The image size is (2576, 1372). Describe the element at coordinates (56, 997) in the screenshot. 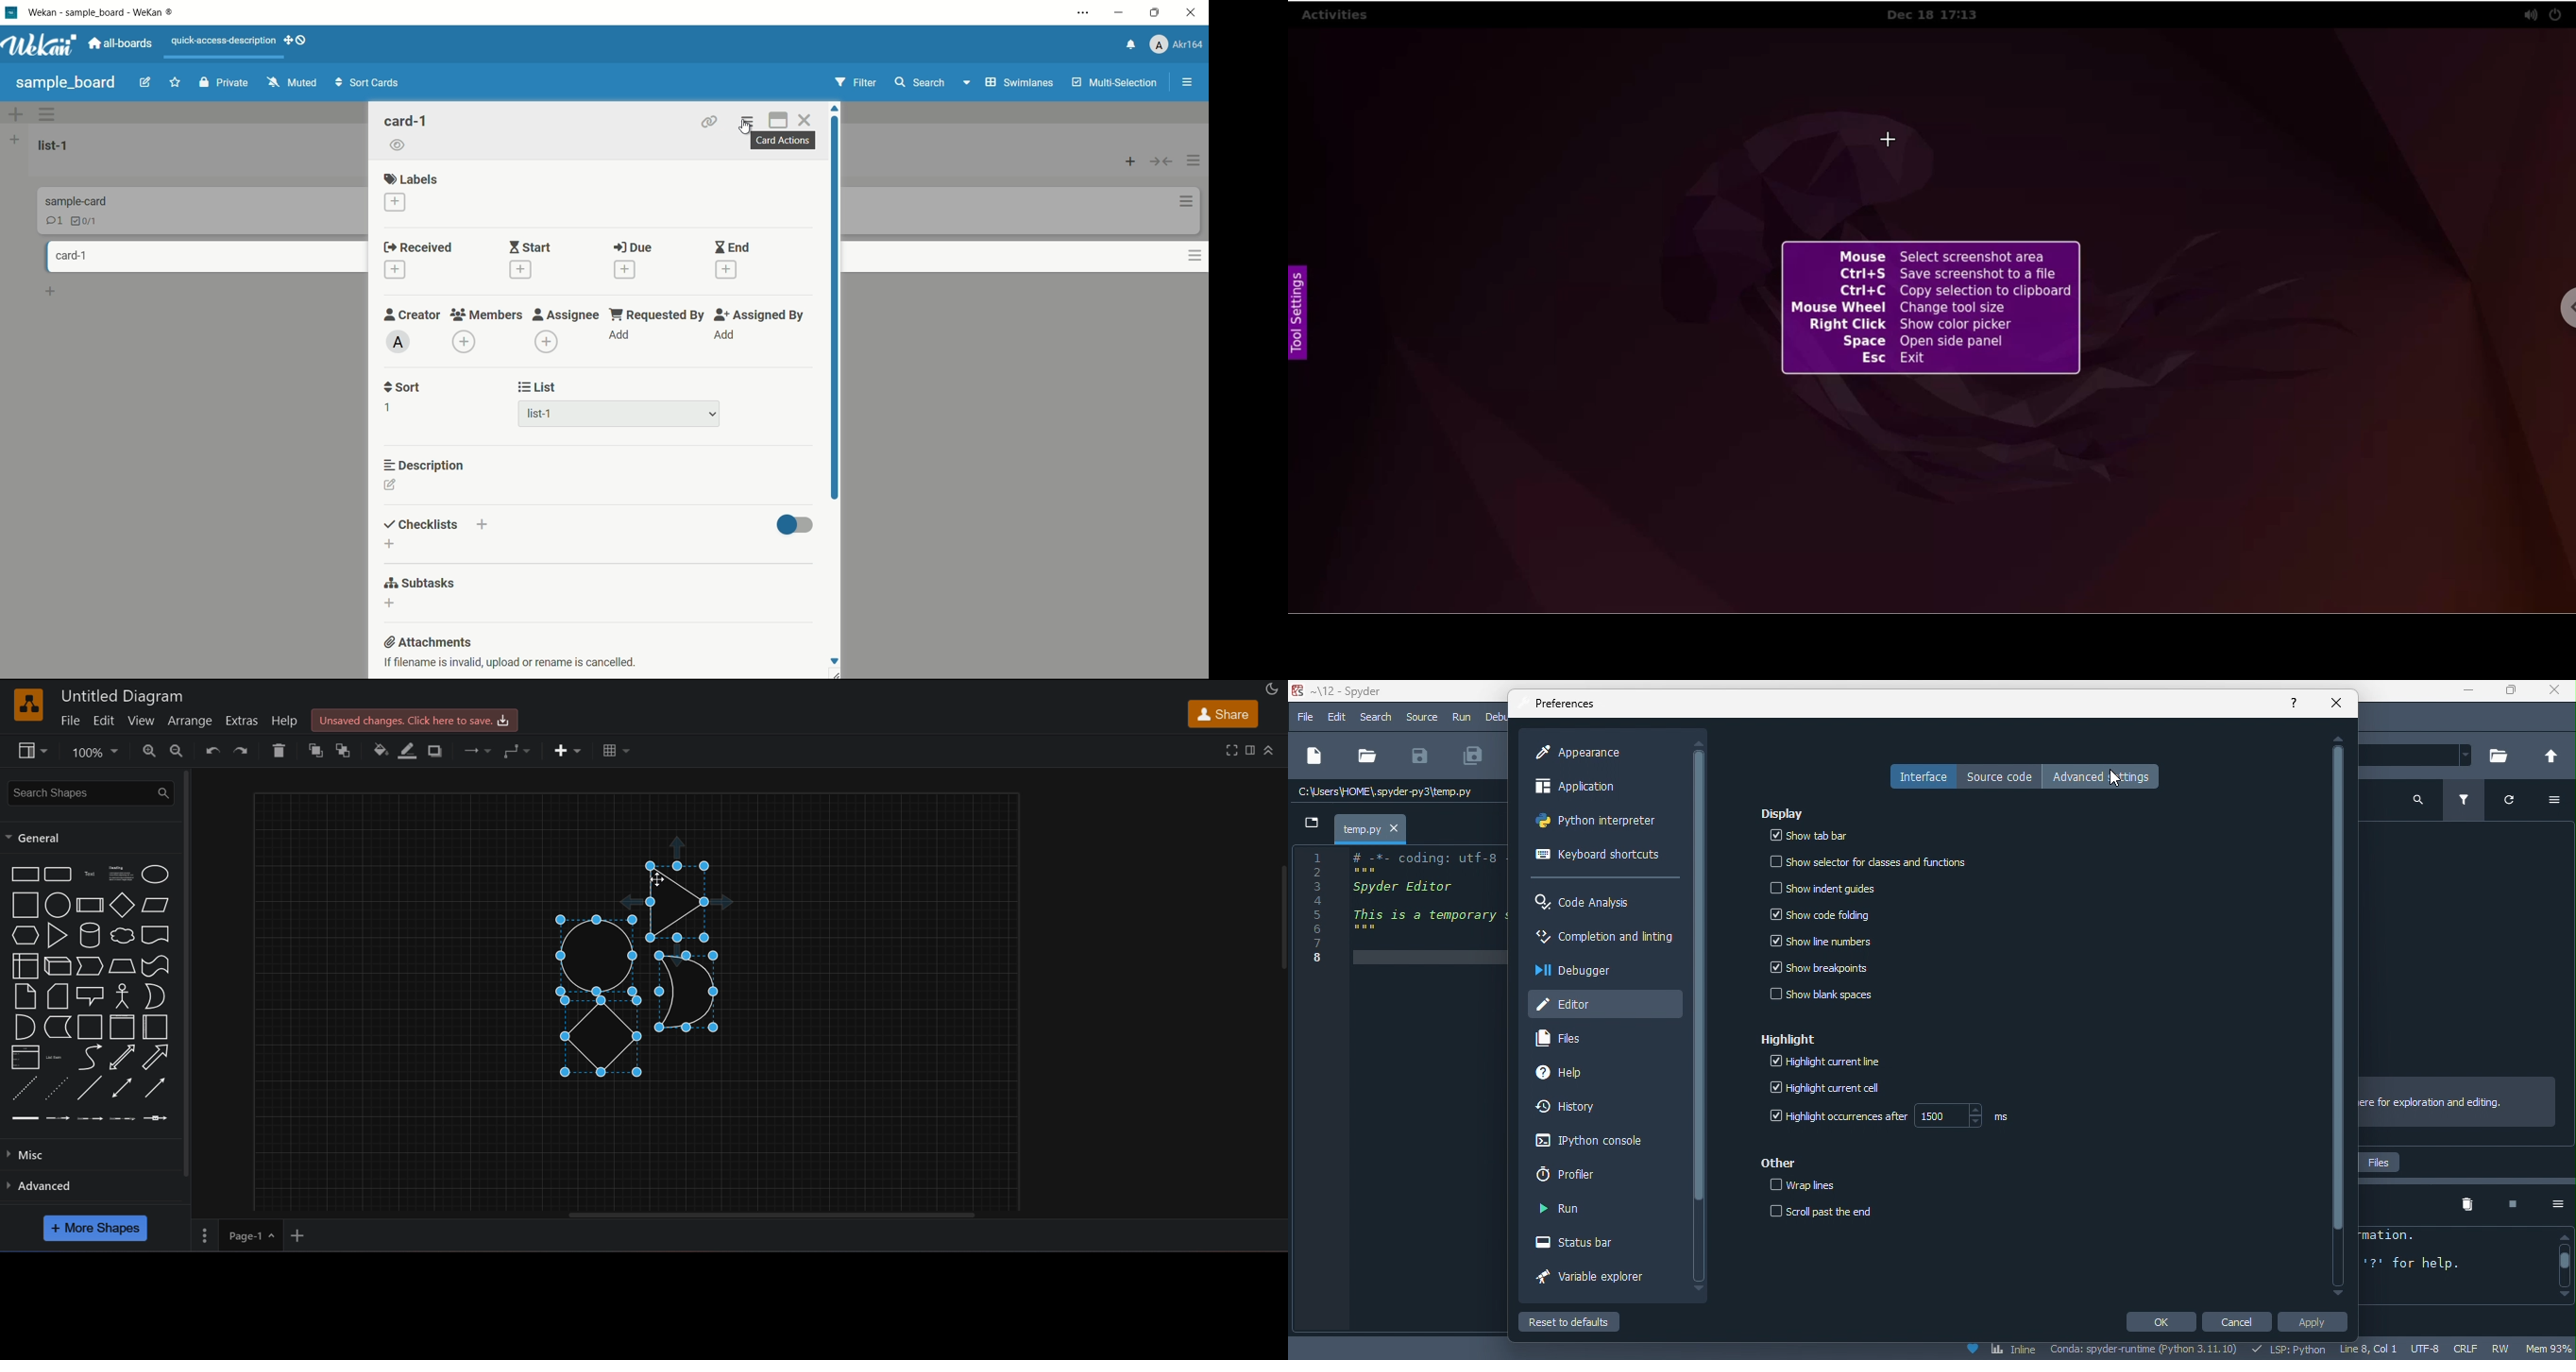

I see `card` at that location.